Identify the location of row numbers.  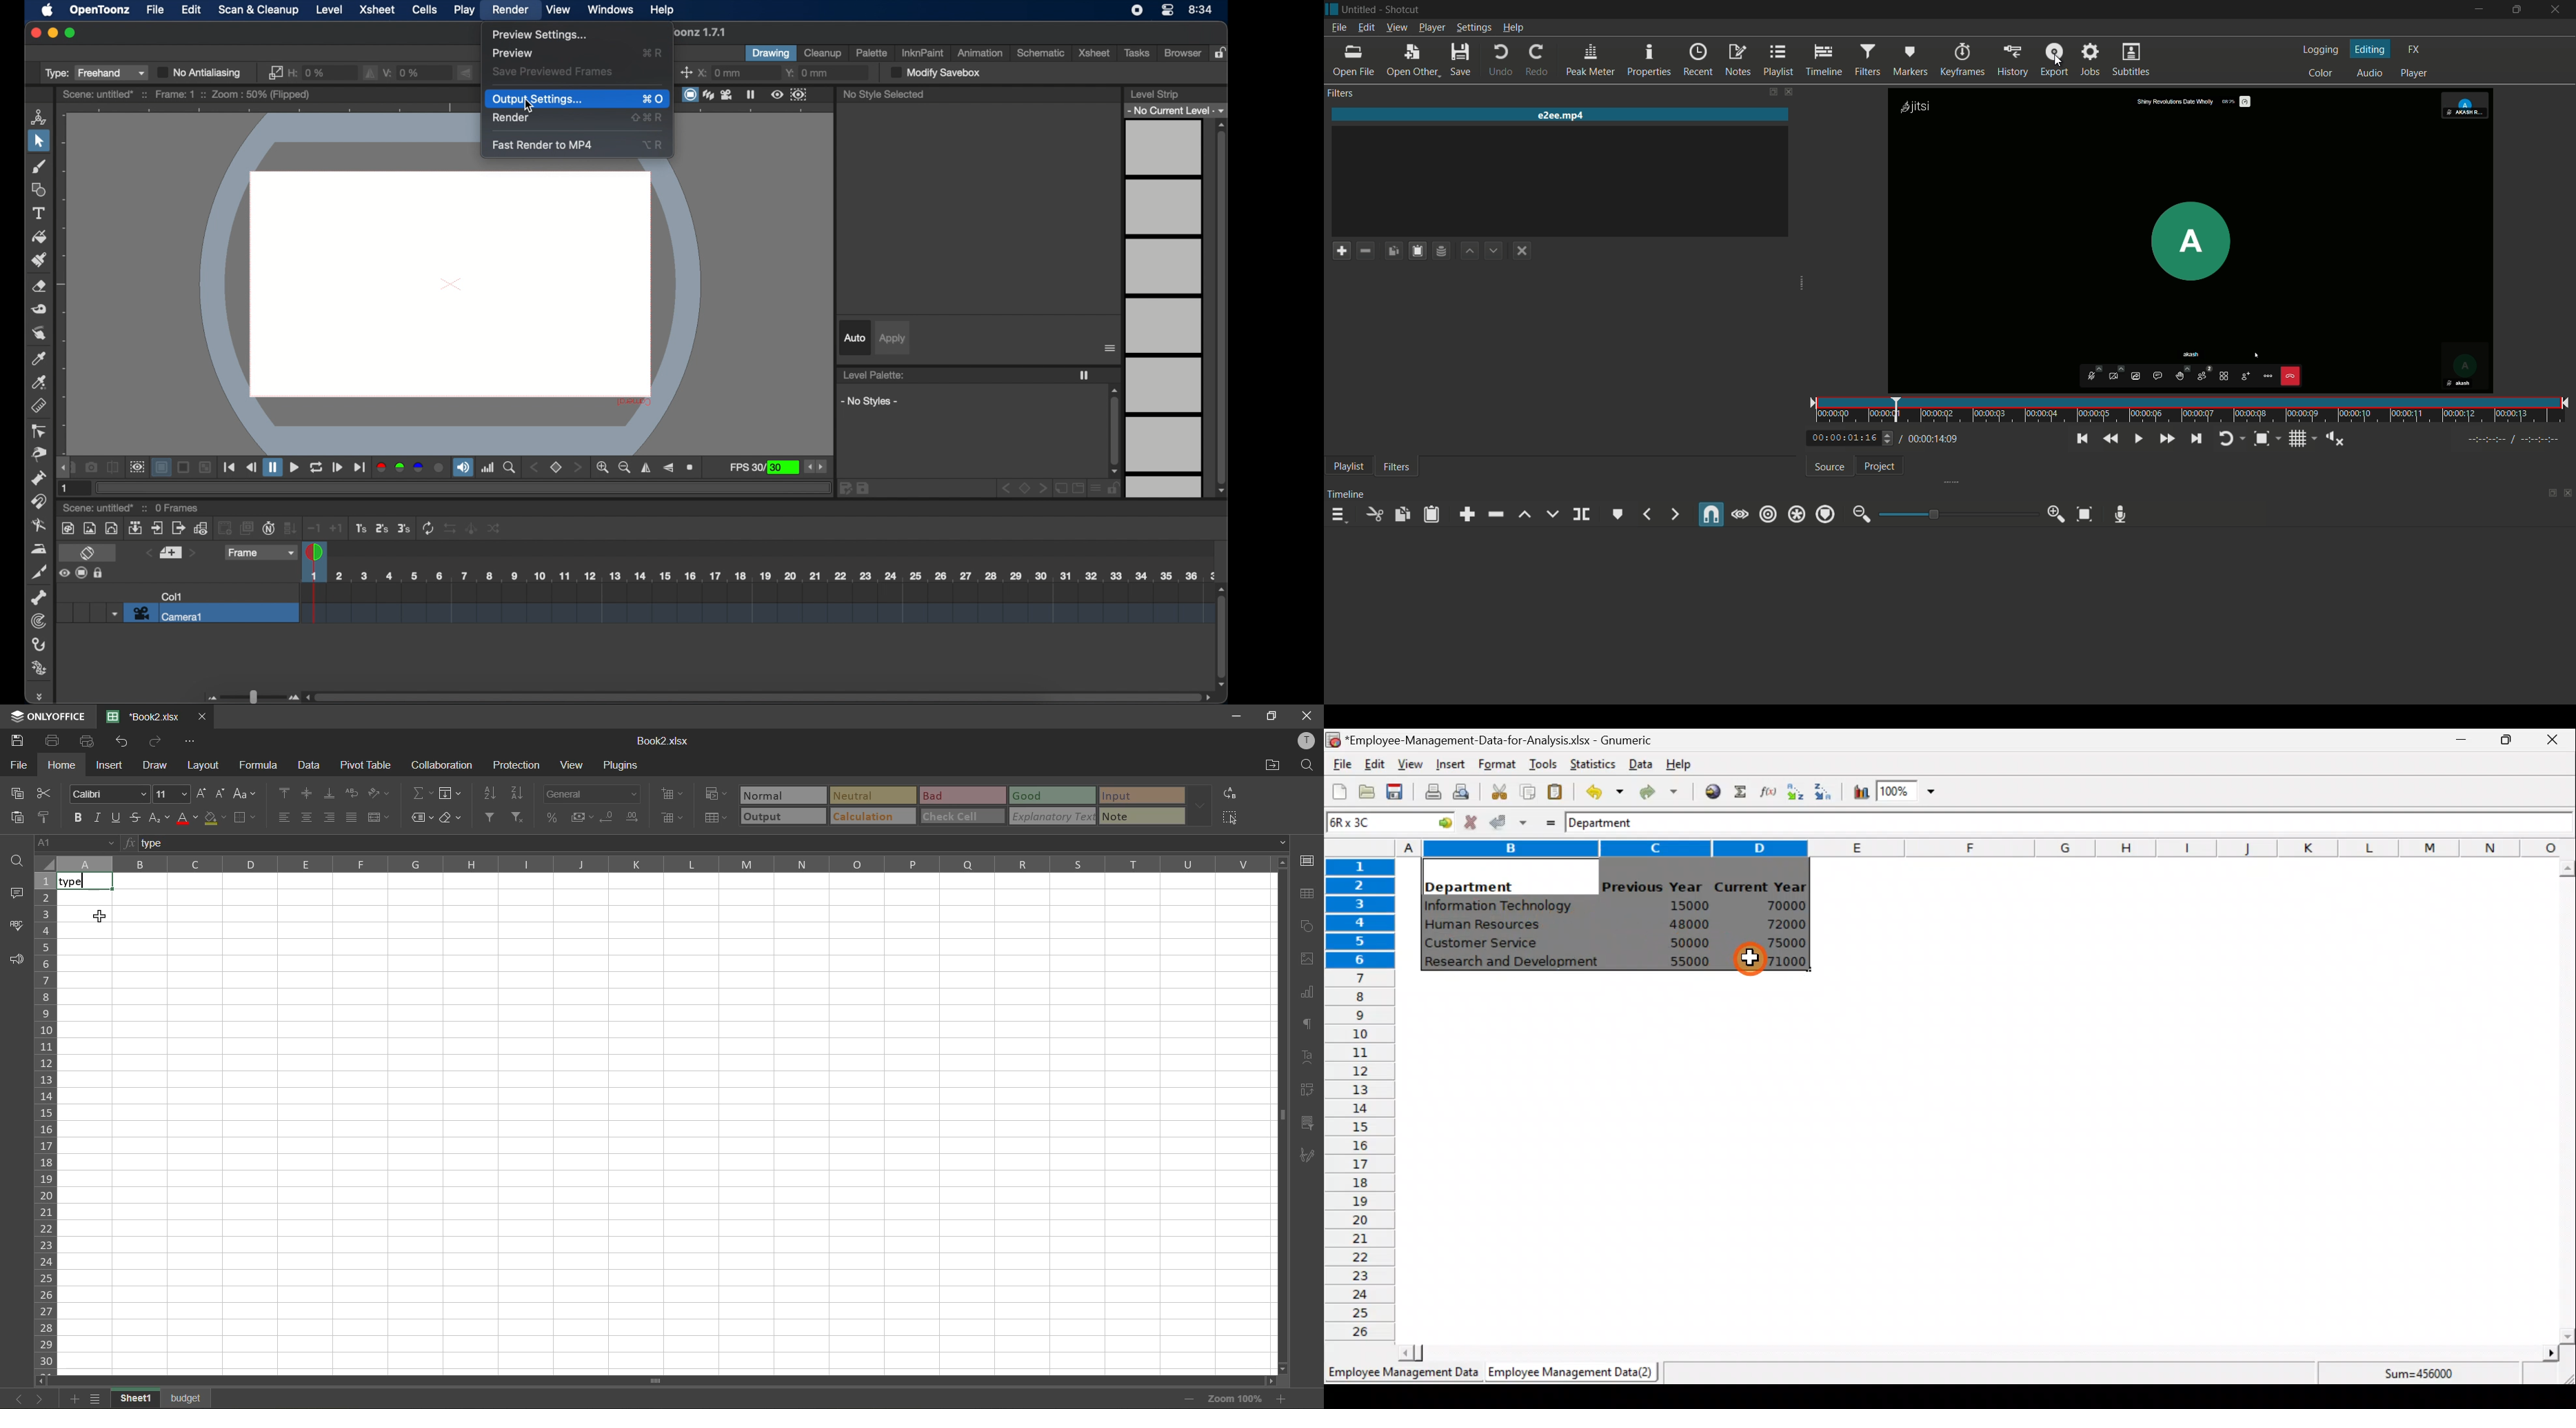
(45, 1120).